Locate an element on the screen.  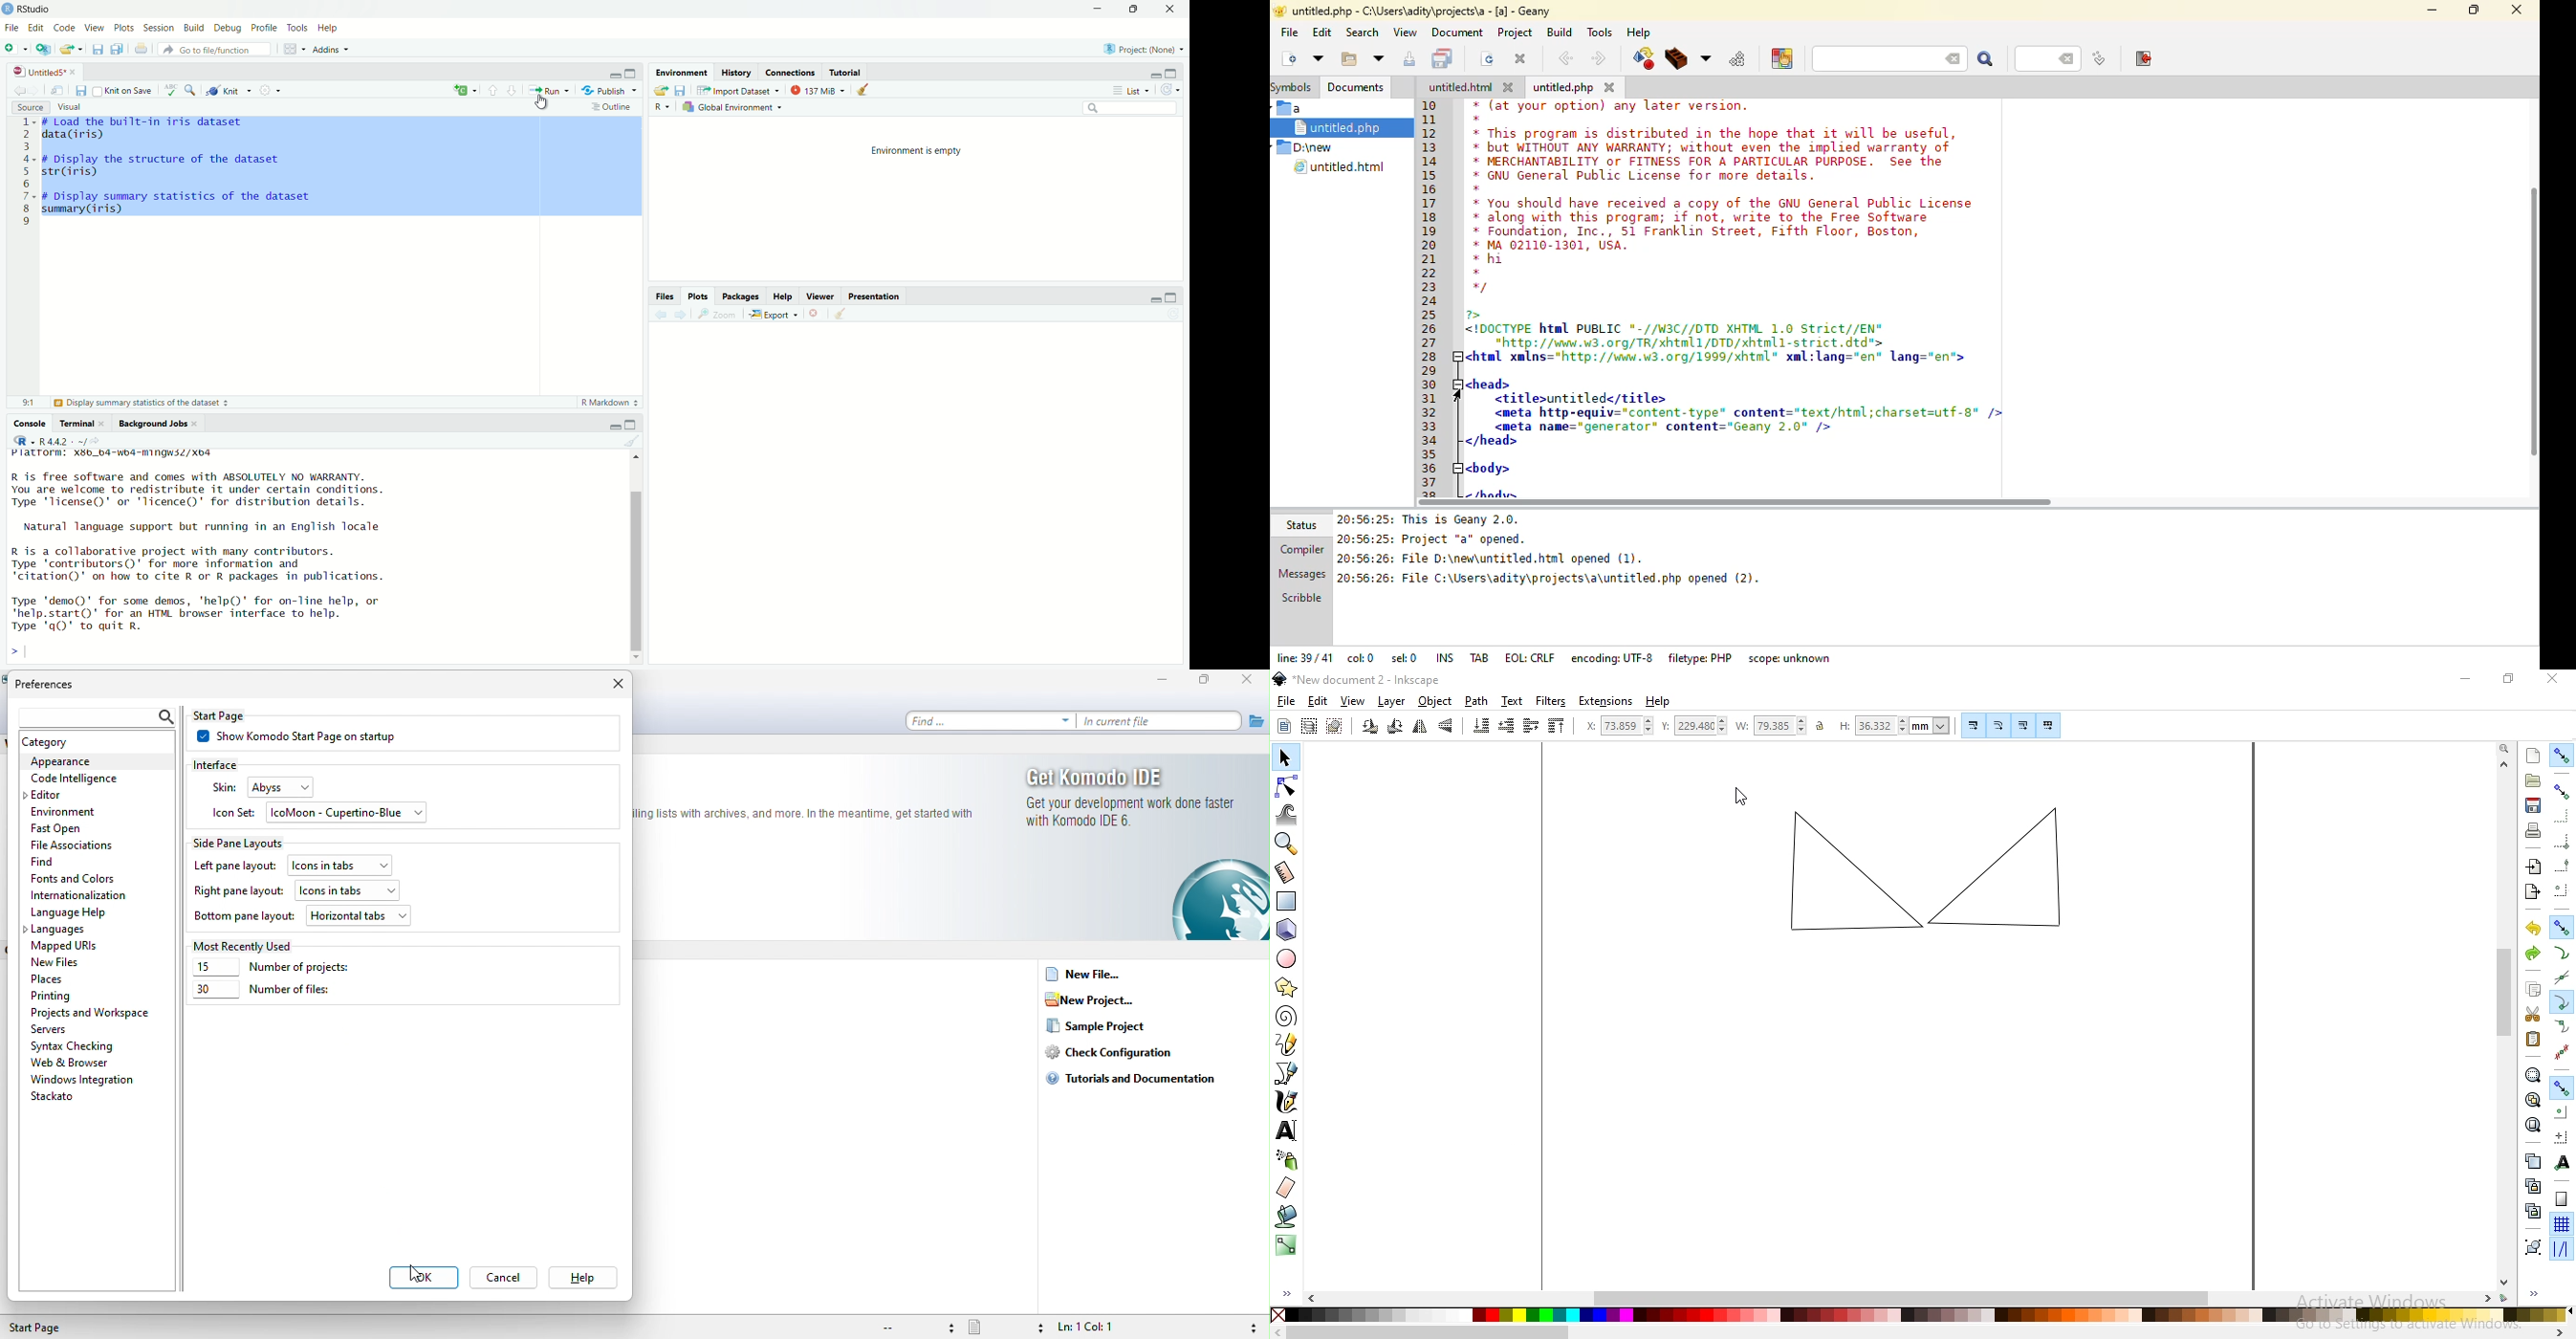
rotate 90 counter clockwise is located at coordinates (1369, 727).